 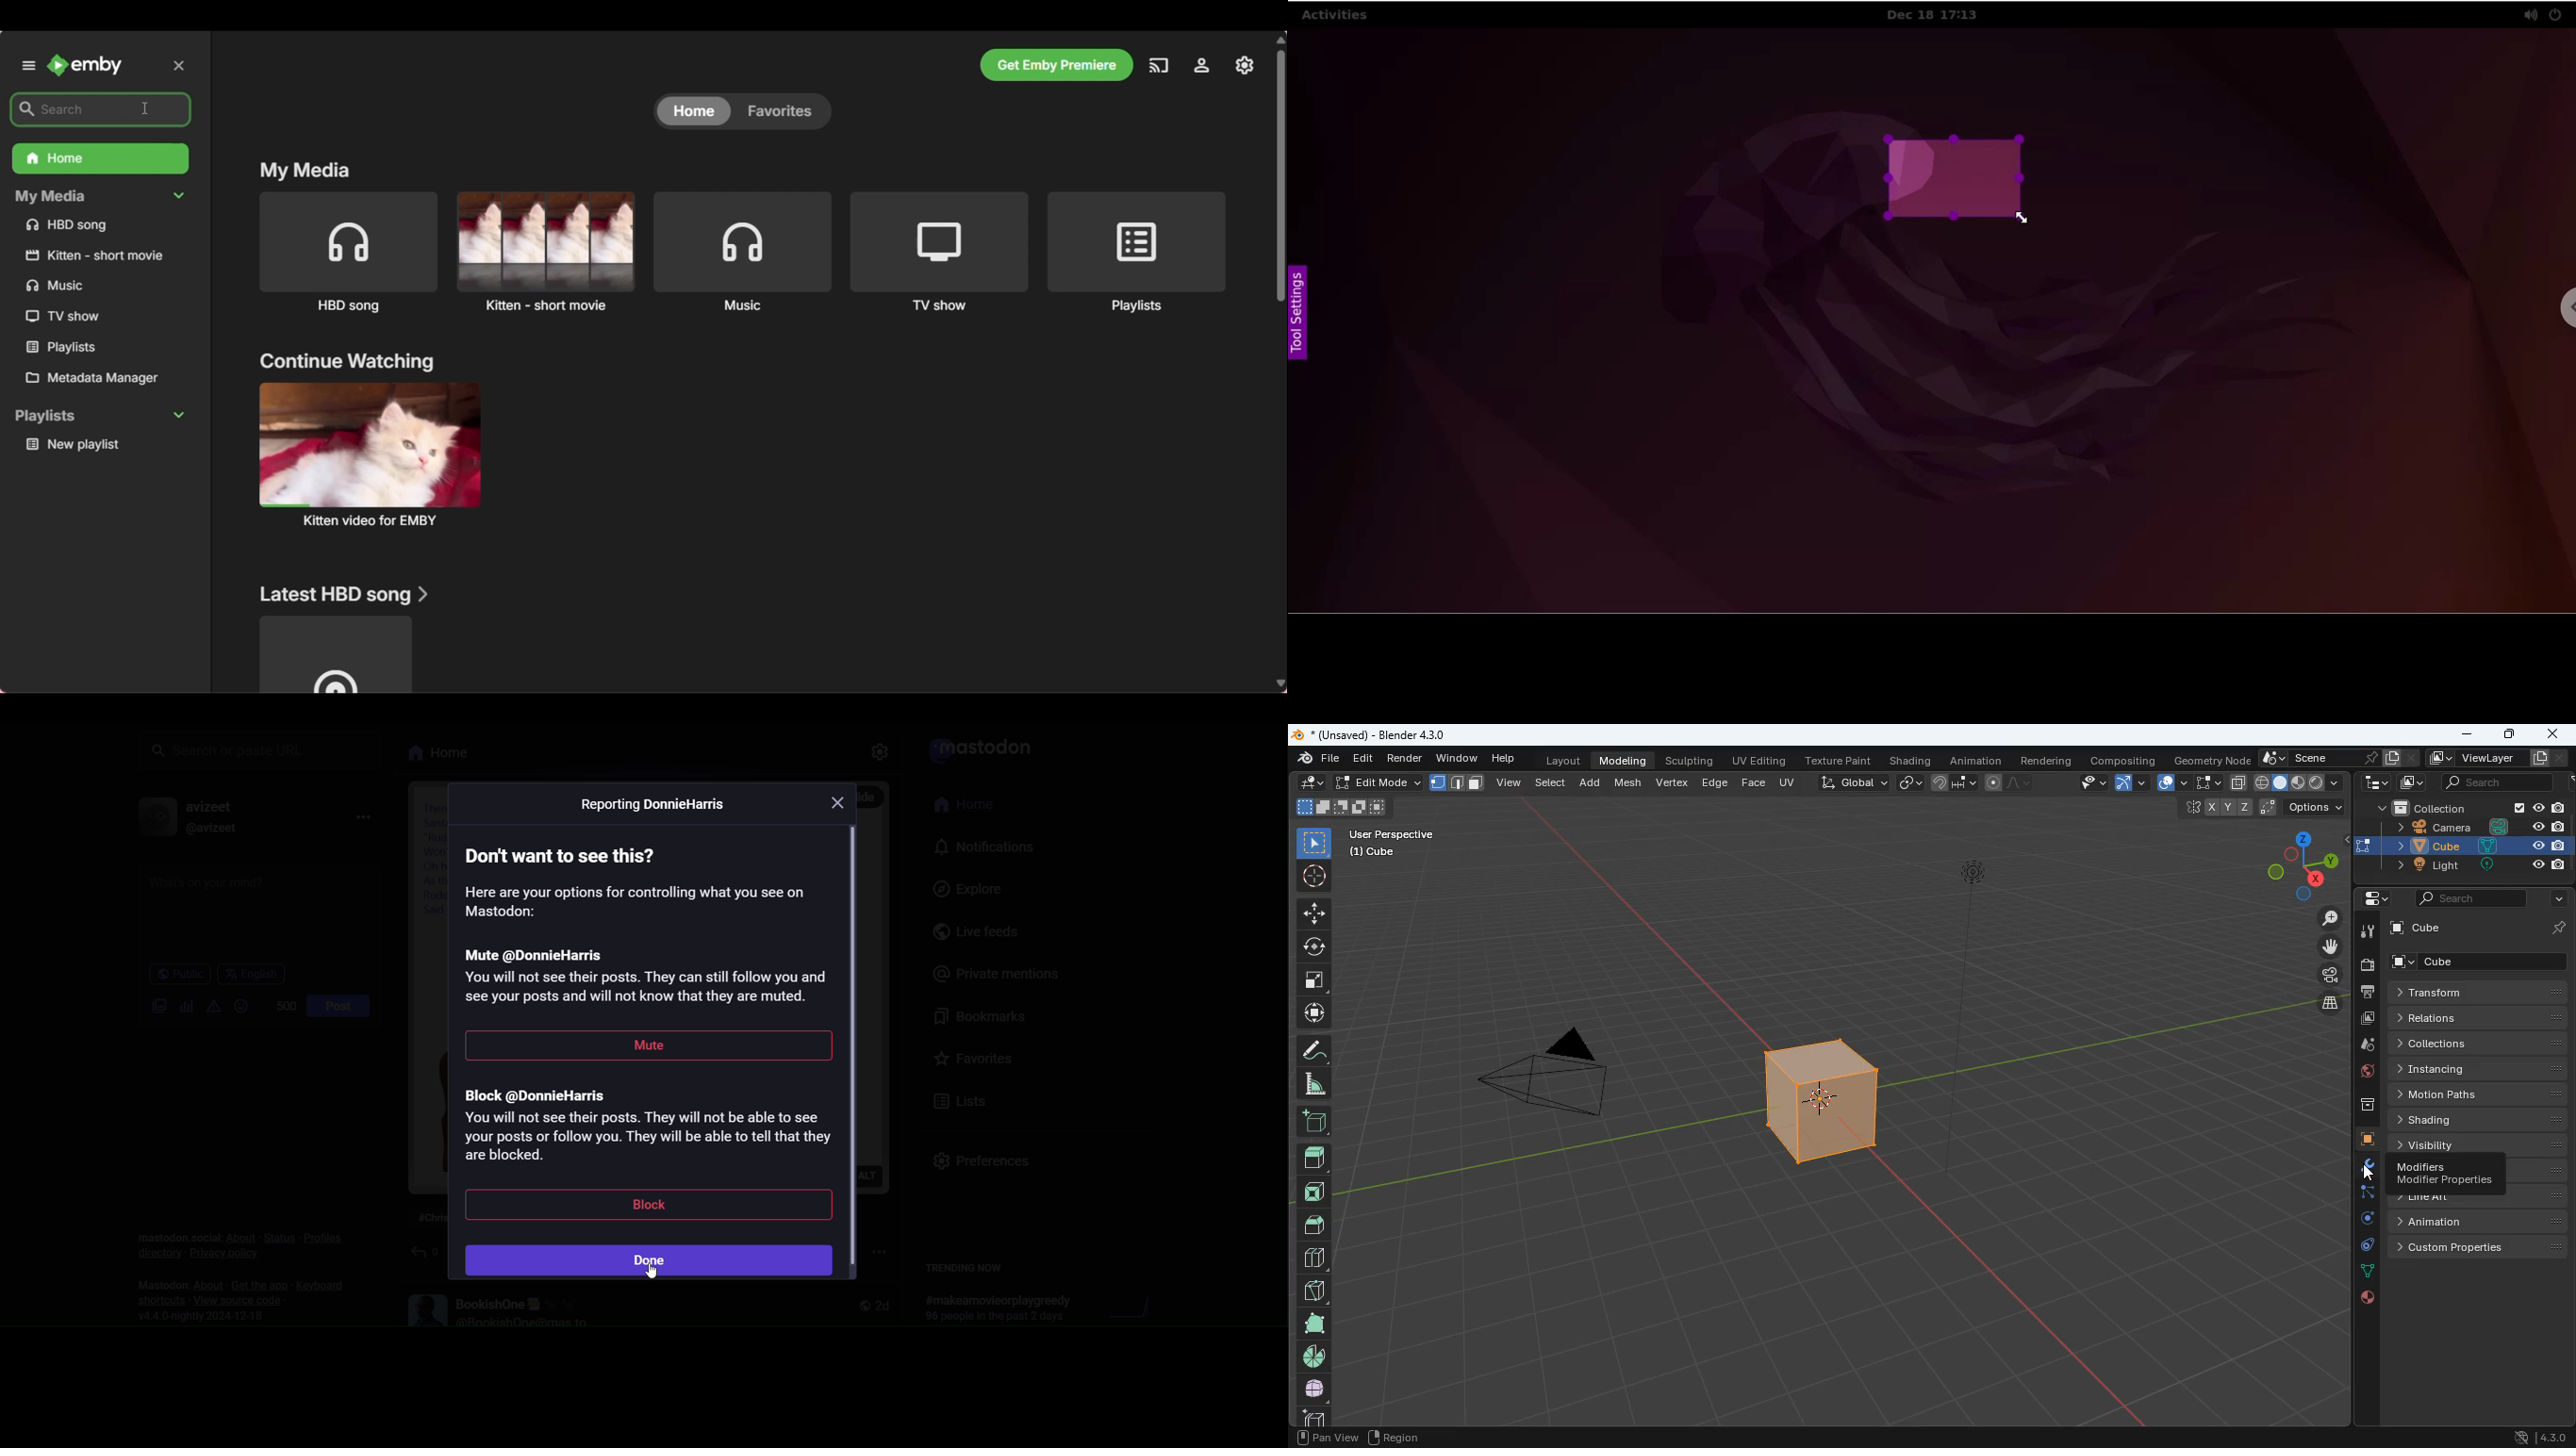 I want to click on privacy policy, so click(x=223, y=1259).